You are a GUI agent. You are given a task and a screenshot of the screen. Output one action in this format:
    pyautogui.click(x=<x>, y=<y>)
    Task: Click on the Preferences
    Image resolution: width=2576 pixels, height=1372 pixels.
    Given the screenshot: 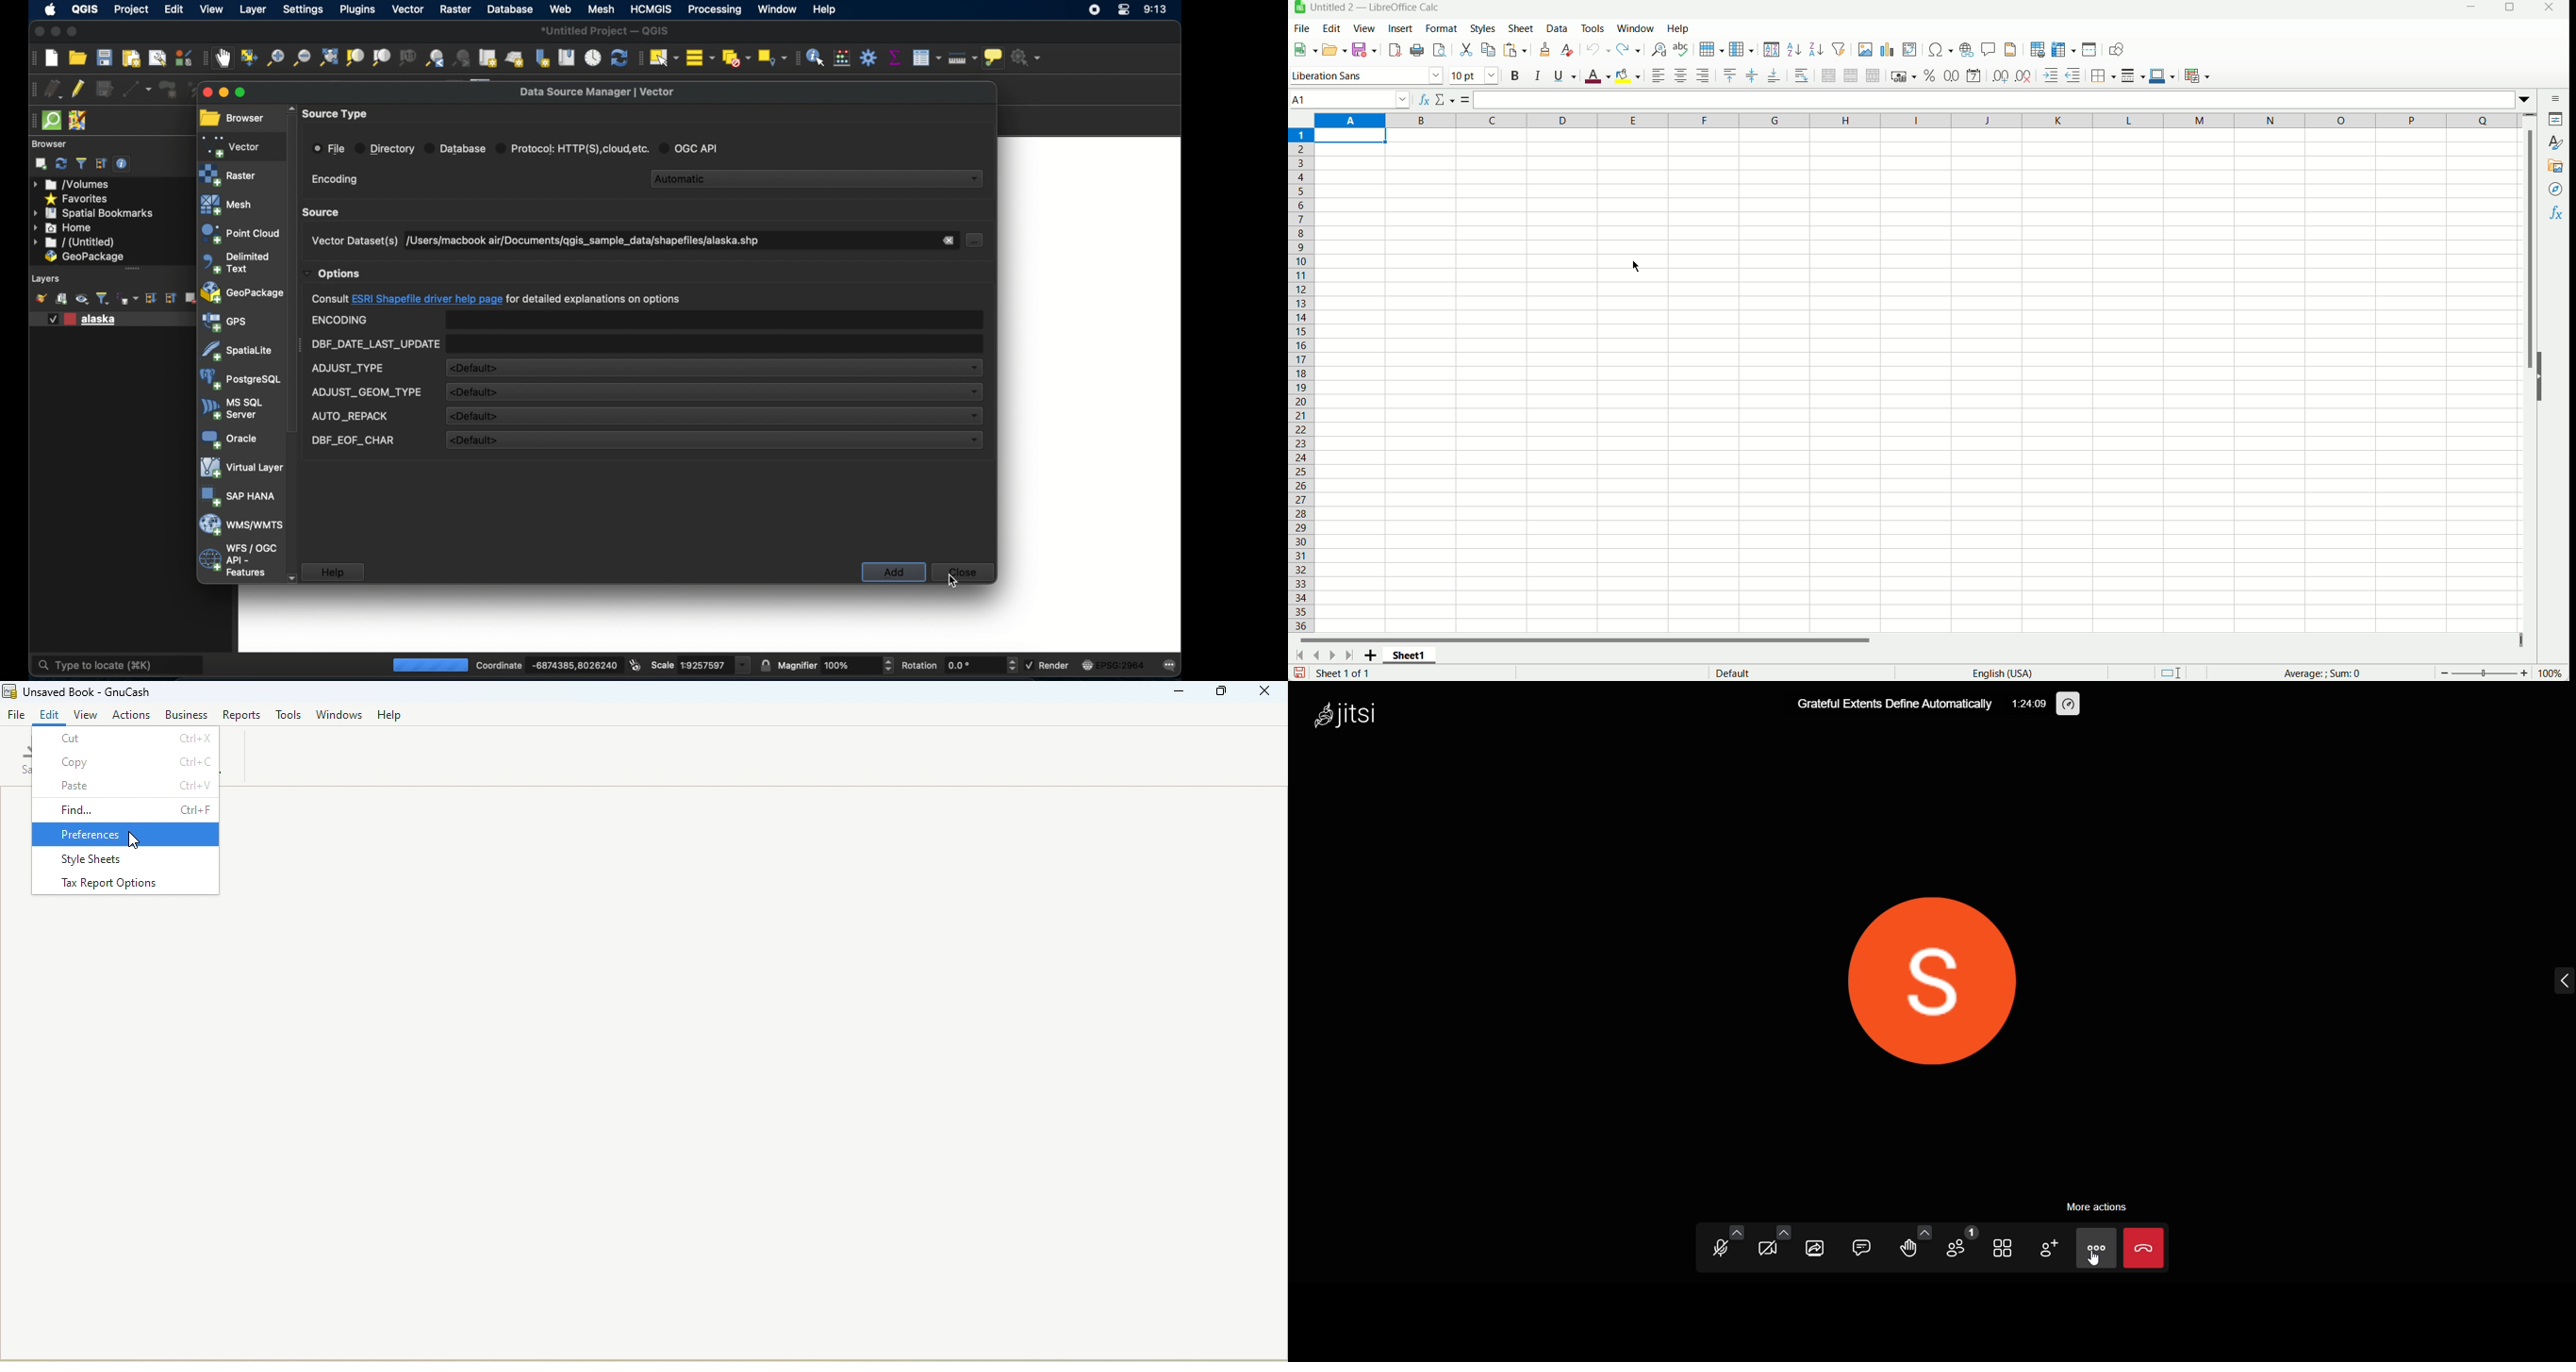 What is the action you would take?
    pyautogui.click(x=124, y=835)
    